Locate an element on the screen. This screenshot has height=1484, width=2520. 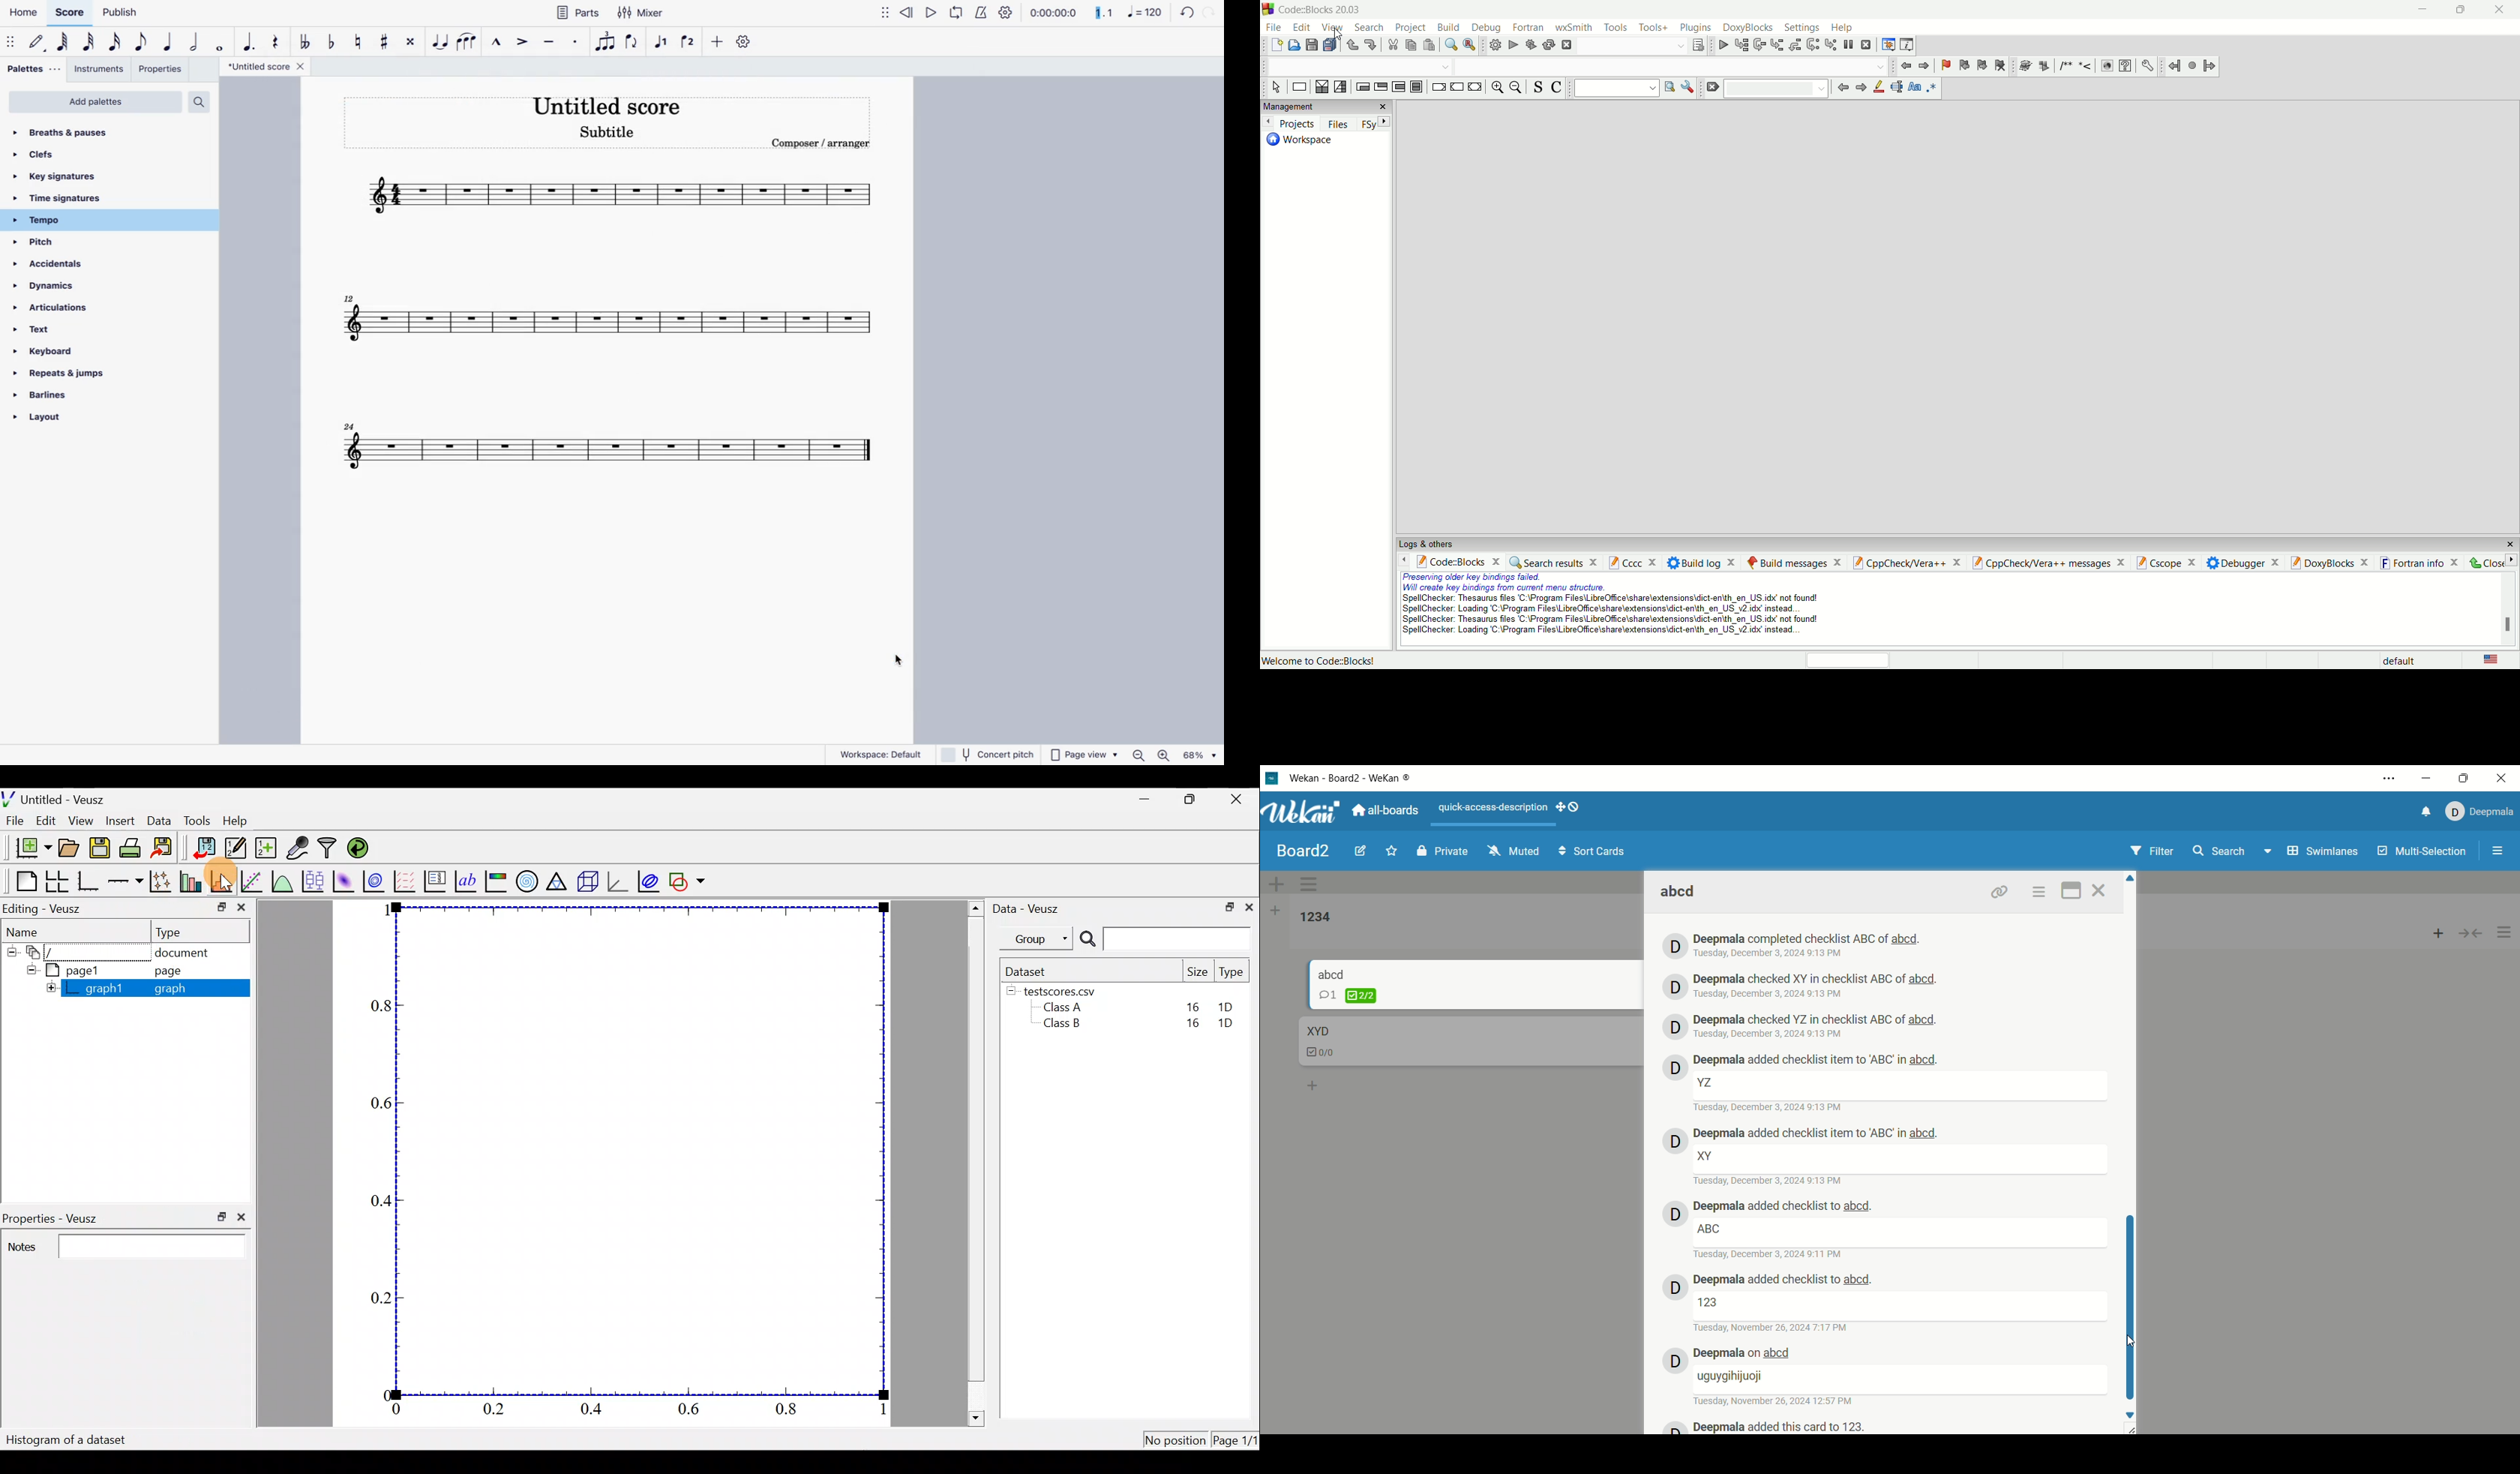
break debugger is located at coordinates (1850, 44).